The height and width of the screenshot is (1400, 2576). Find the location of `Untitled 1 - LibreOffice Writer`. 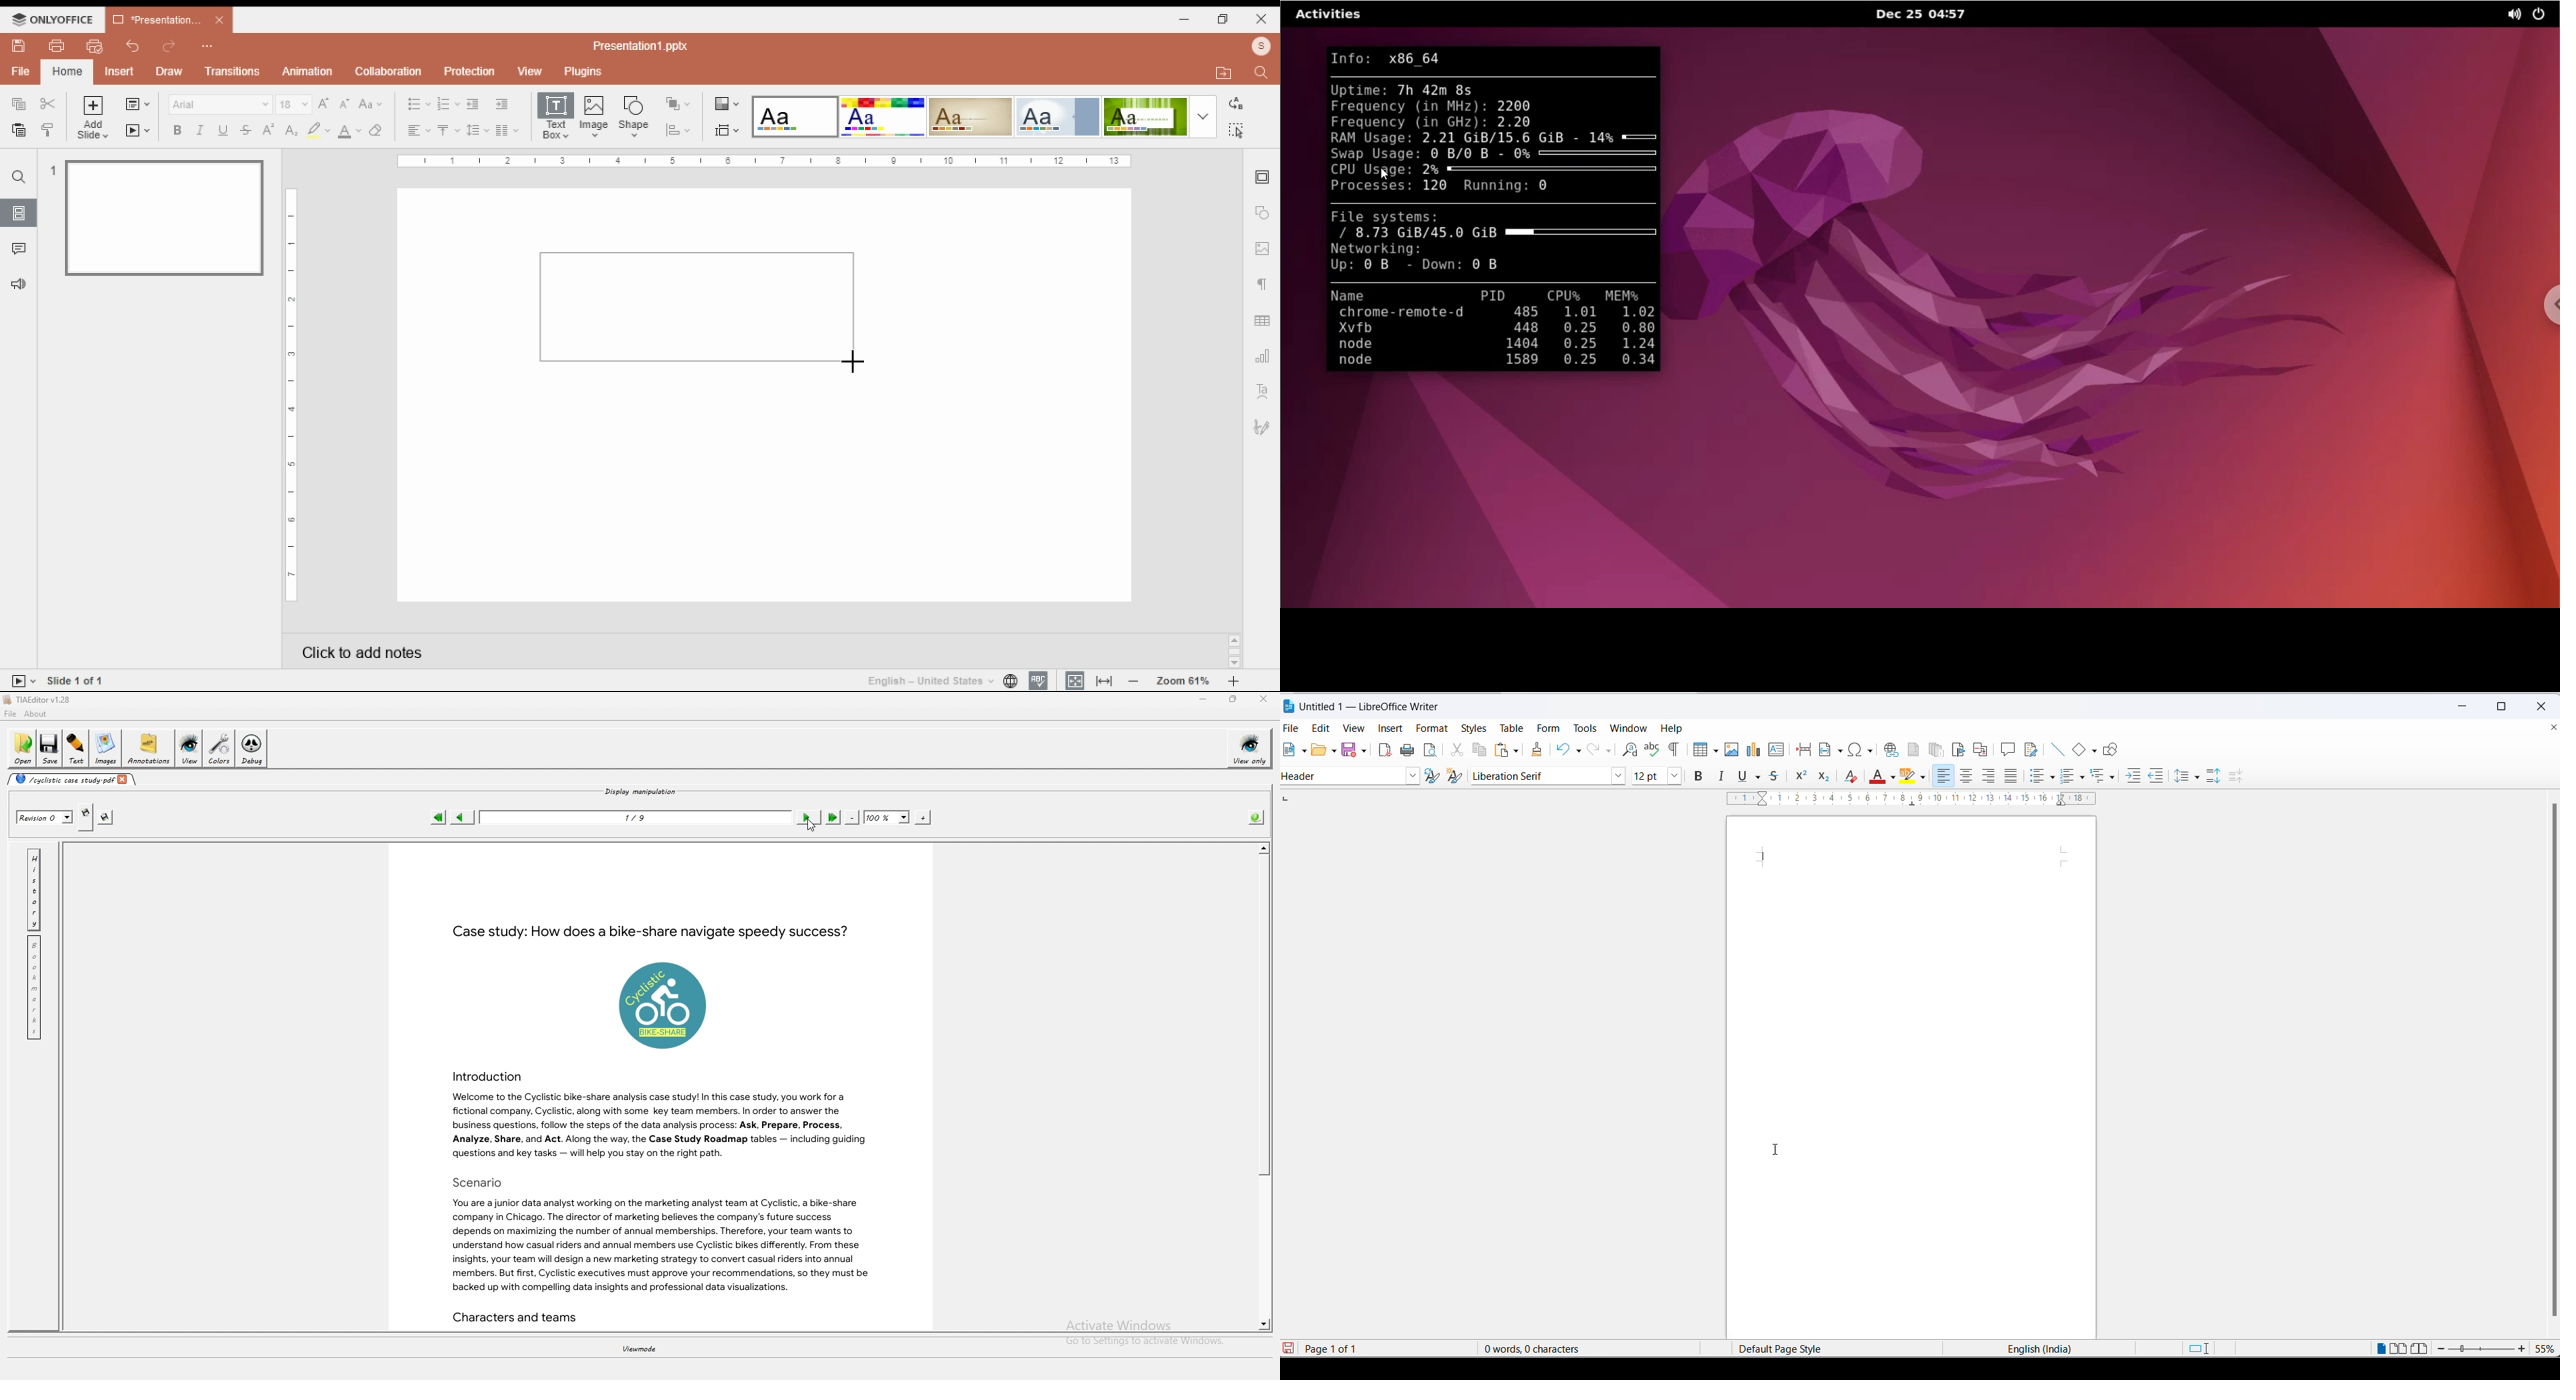

Untitled 1 - LibreOffice Writer is located at coordinates (1382, 706).